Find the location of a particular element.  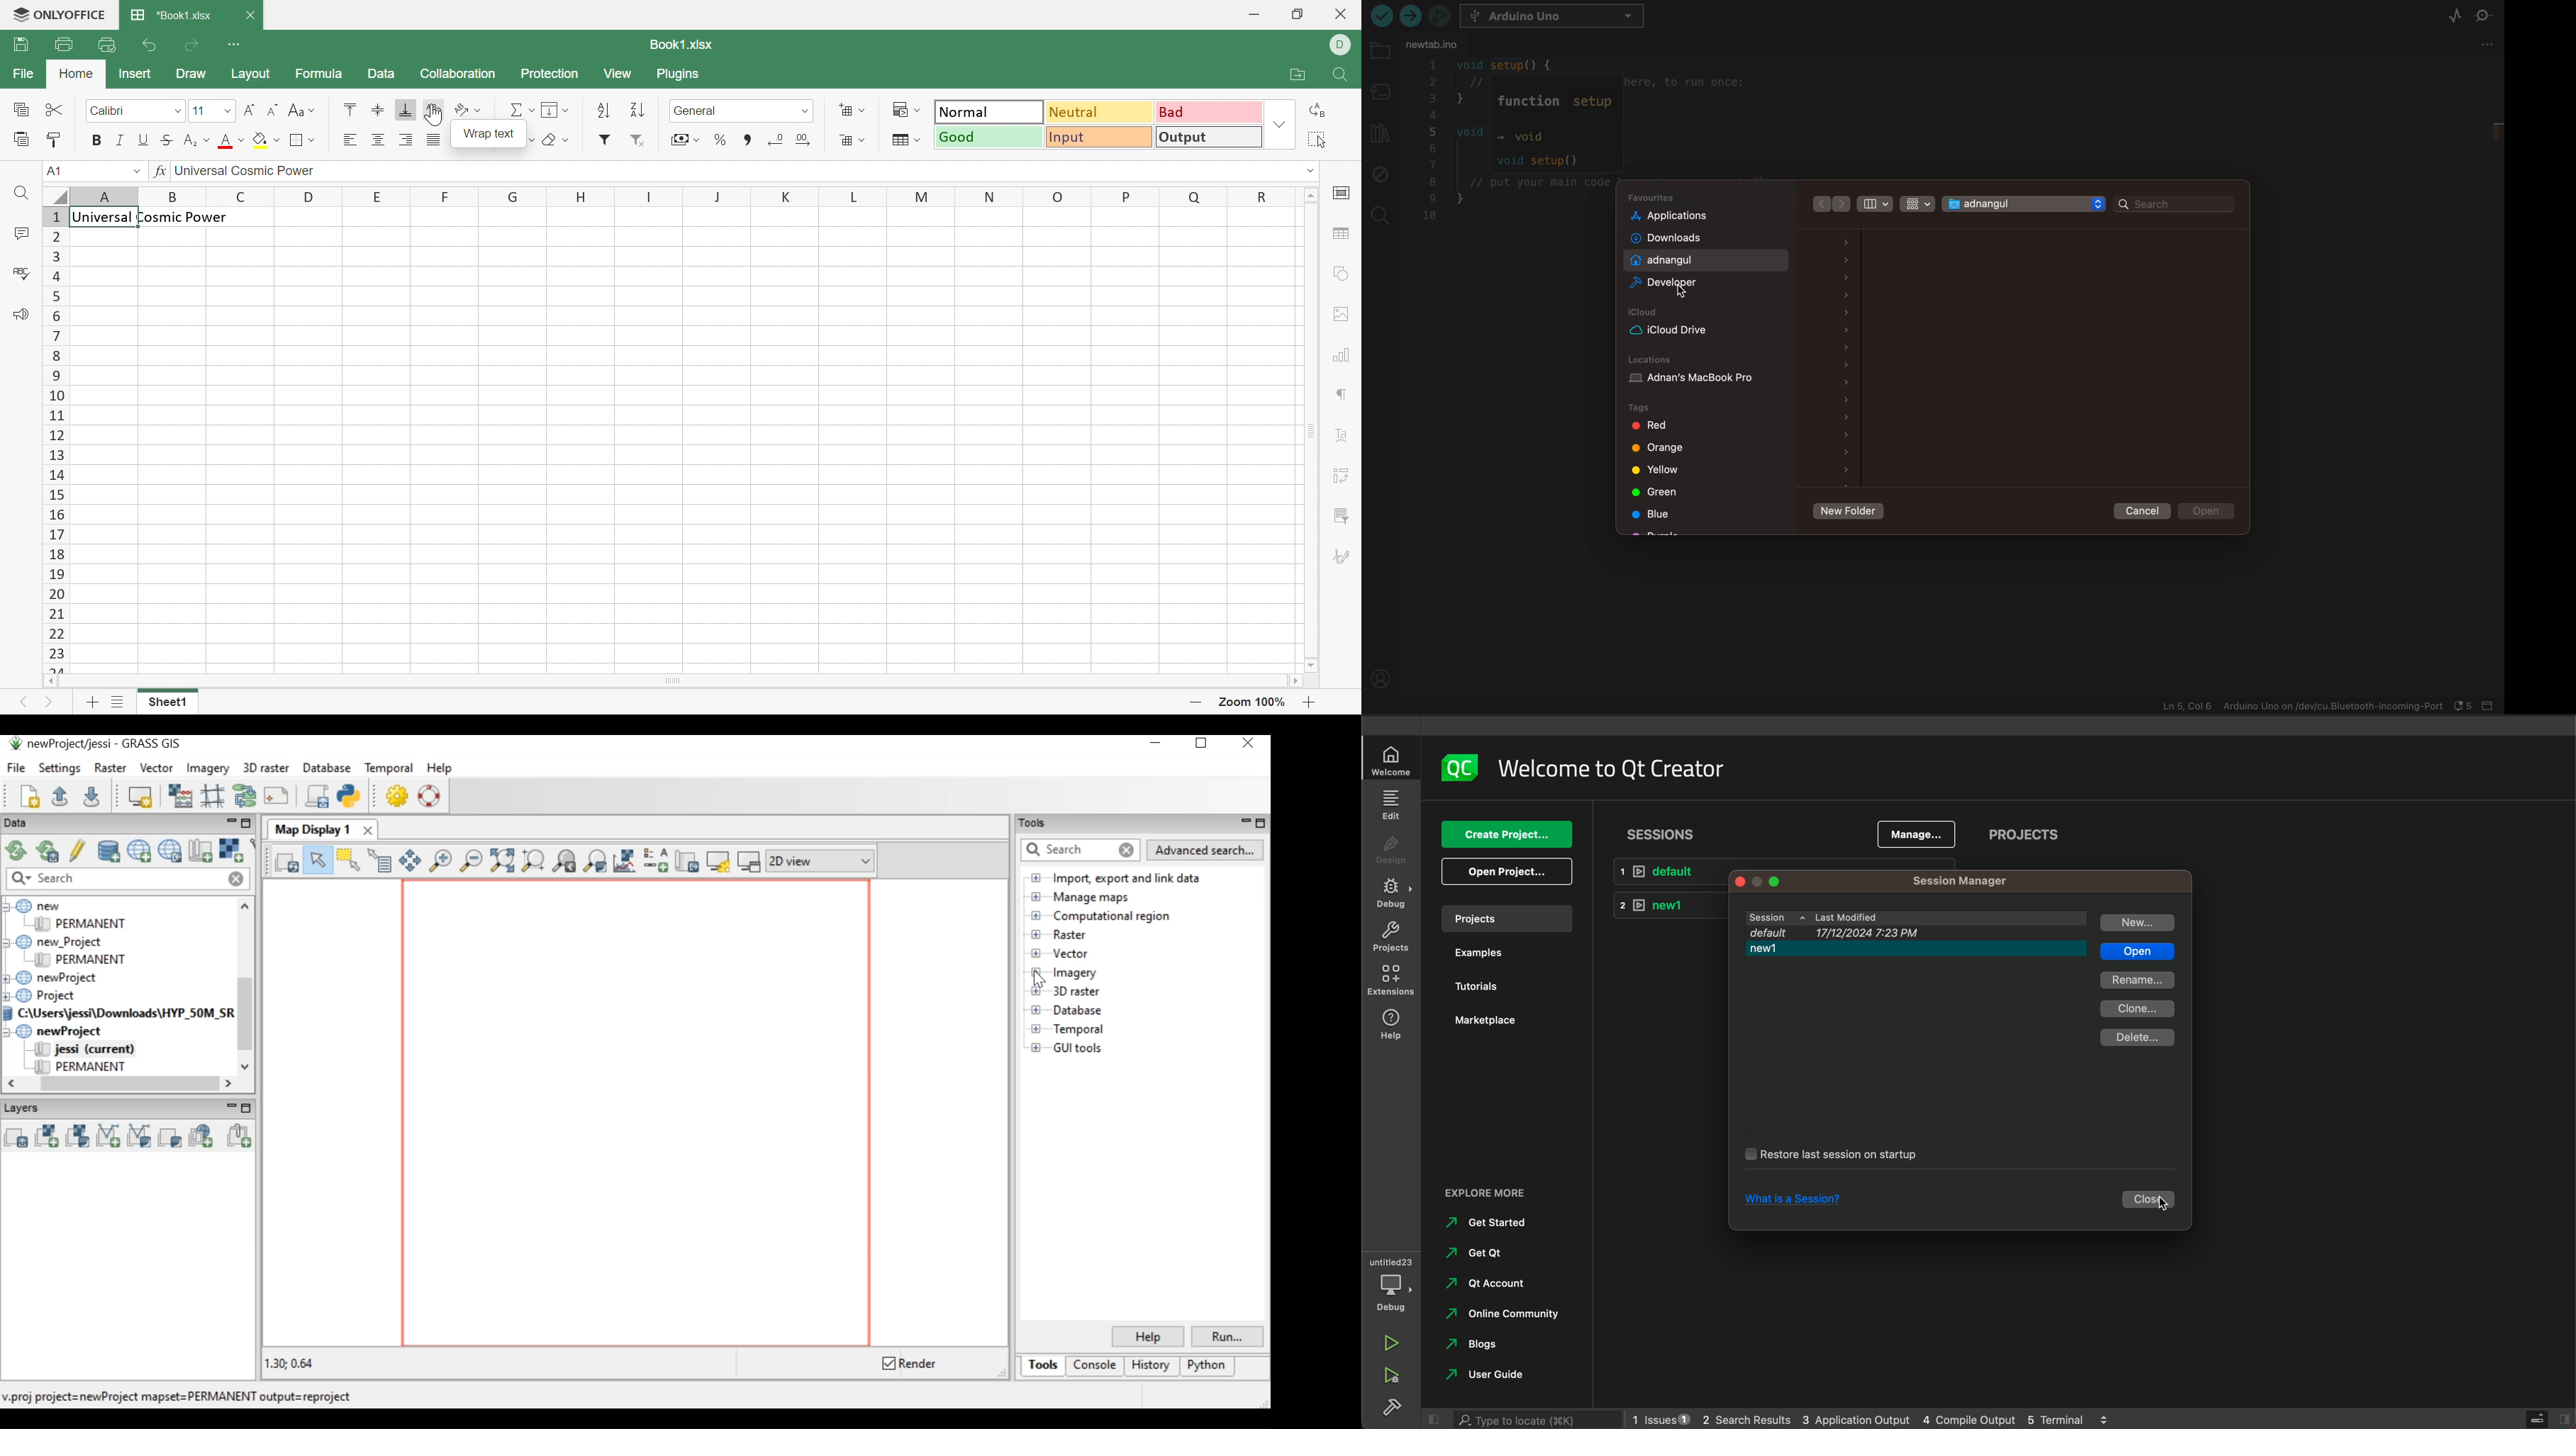

compile output is located at coordinates (1969, 1418).